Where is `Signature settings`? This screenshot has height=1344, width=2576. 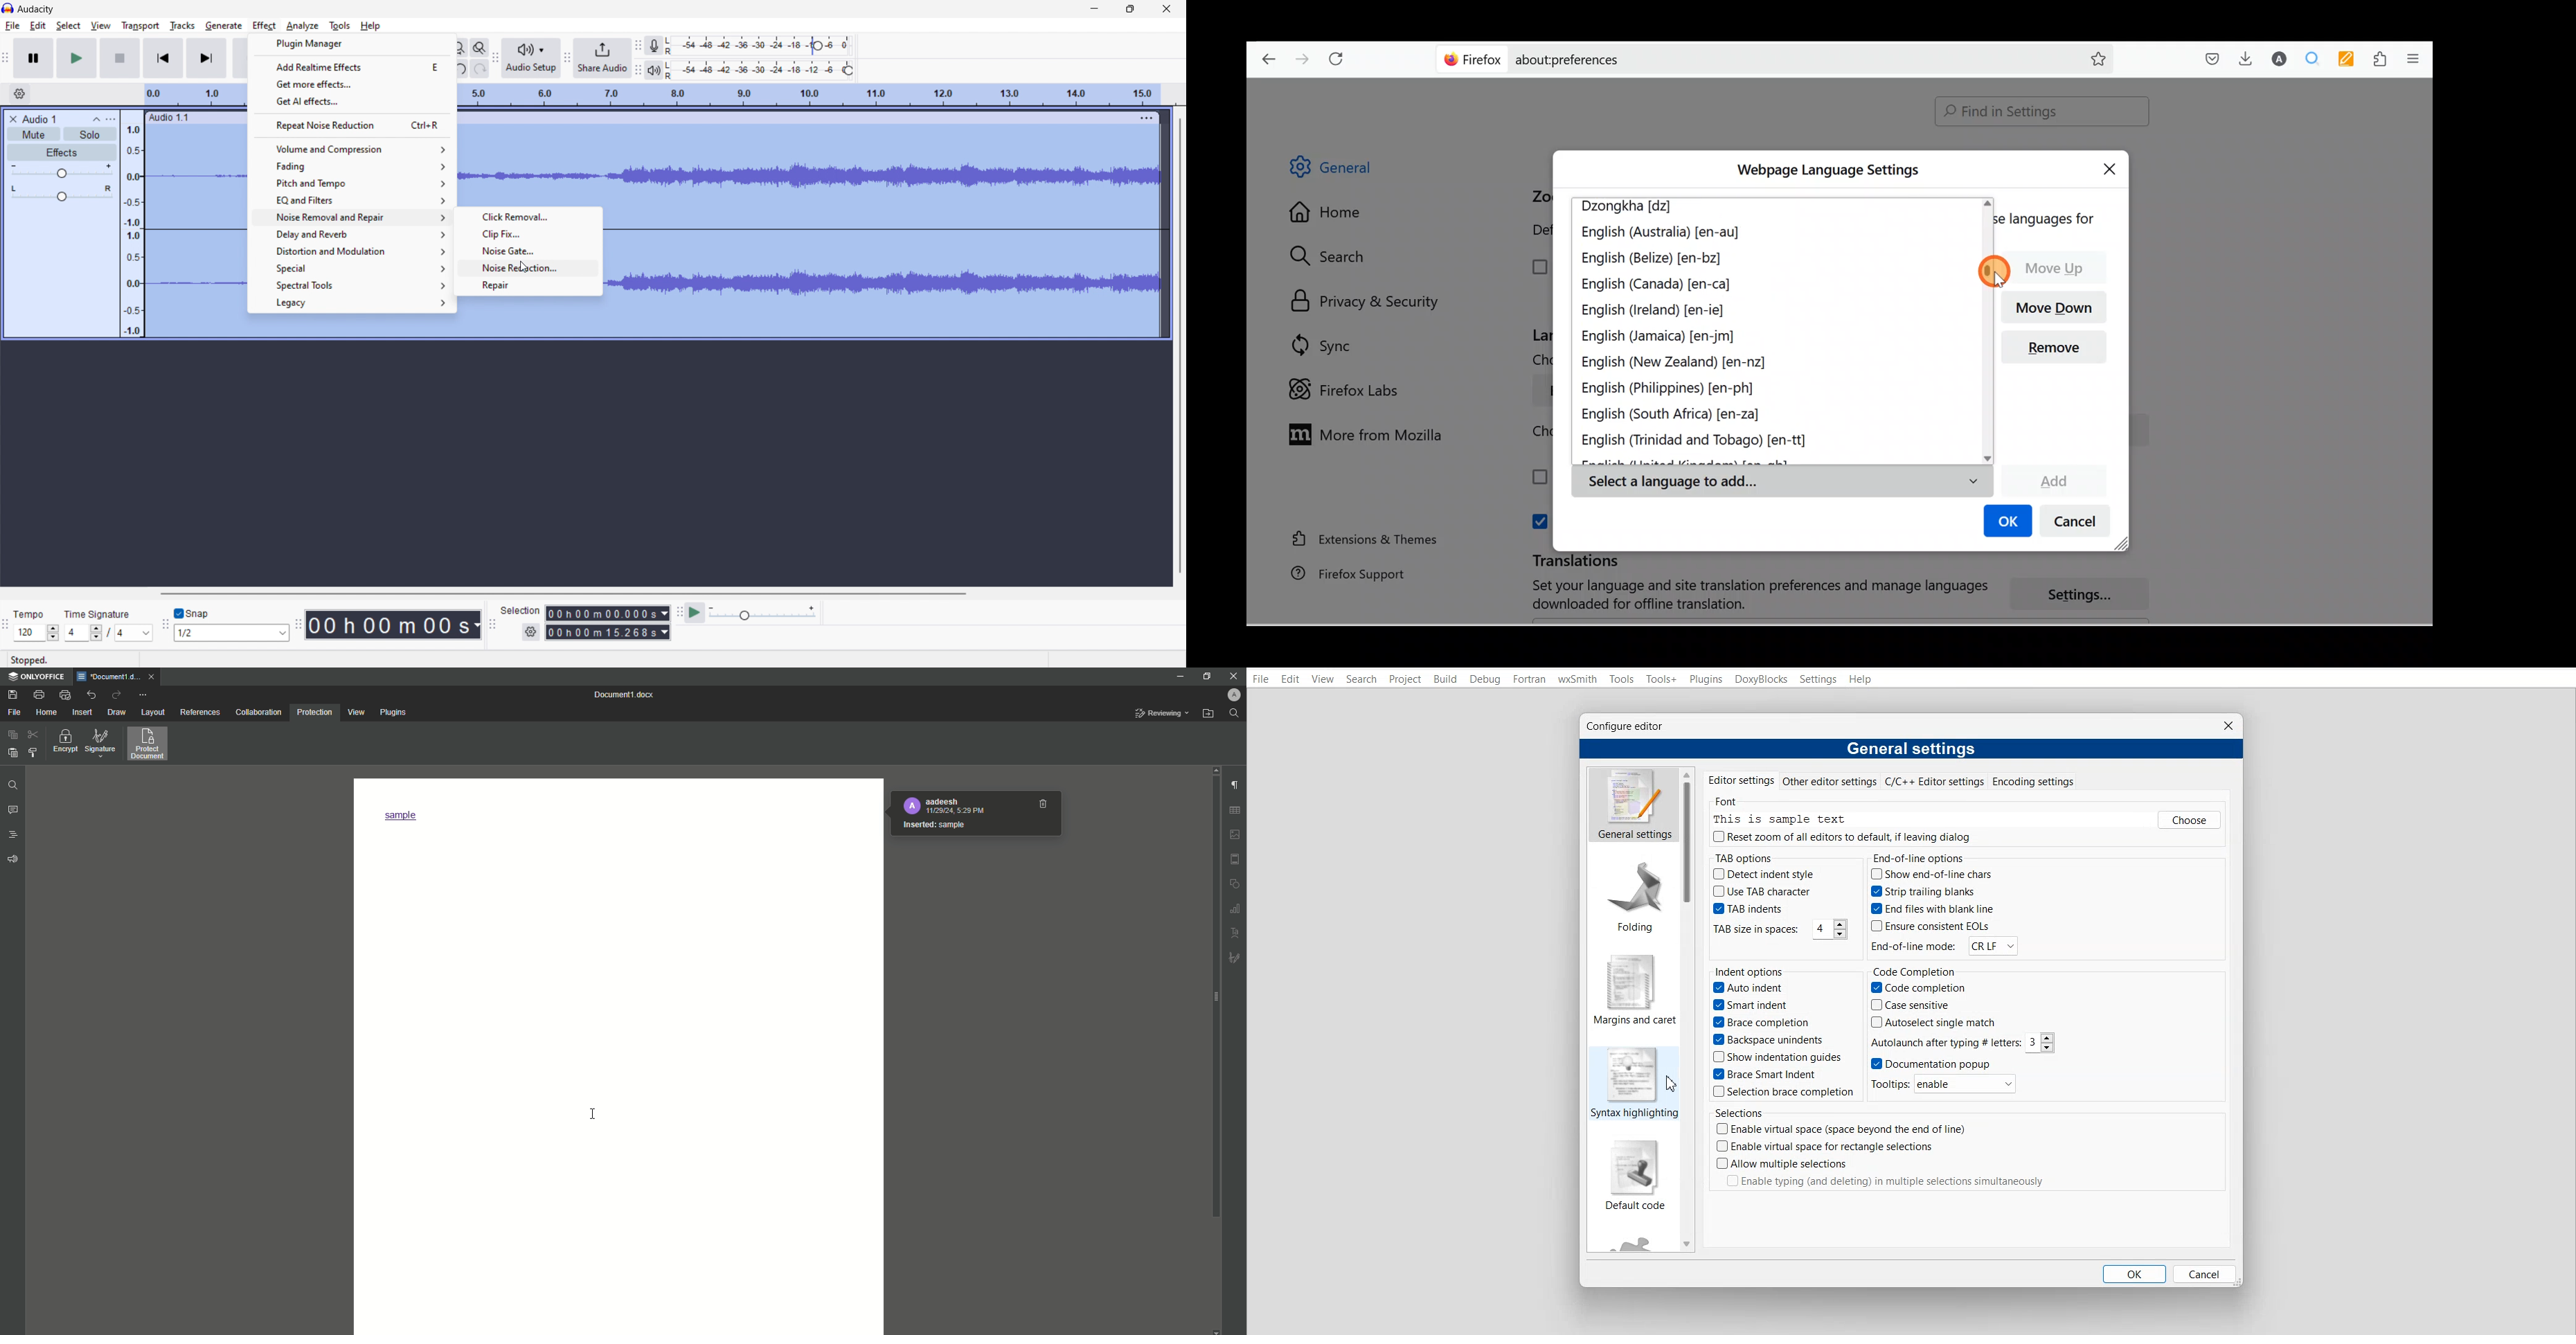 Signature settings is located at coordinates (1236, 959).